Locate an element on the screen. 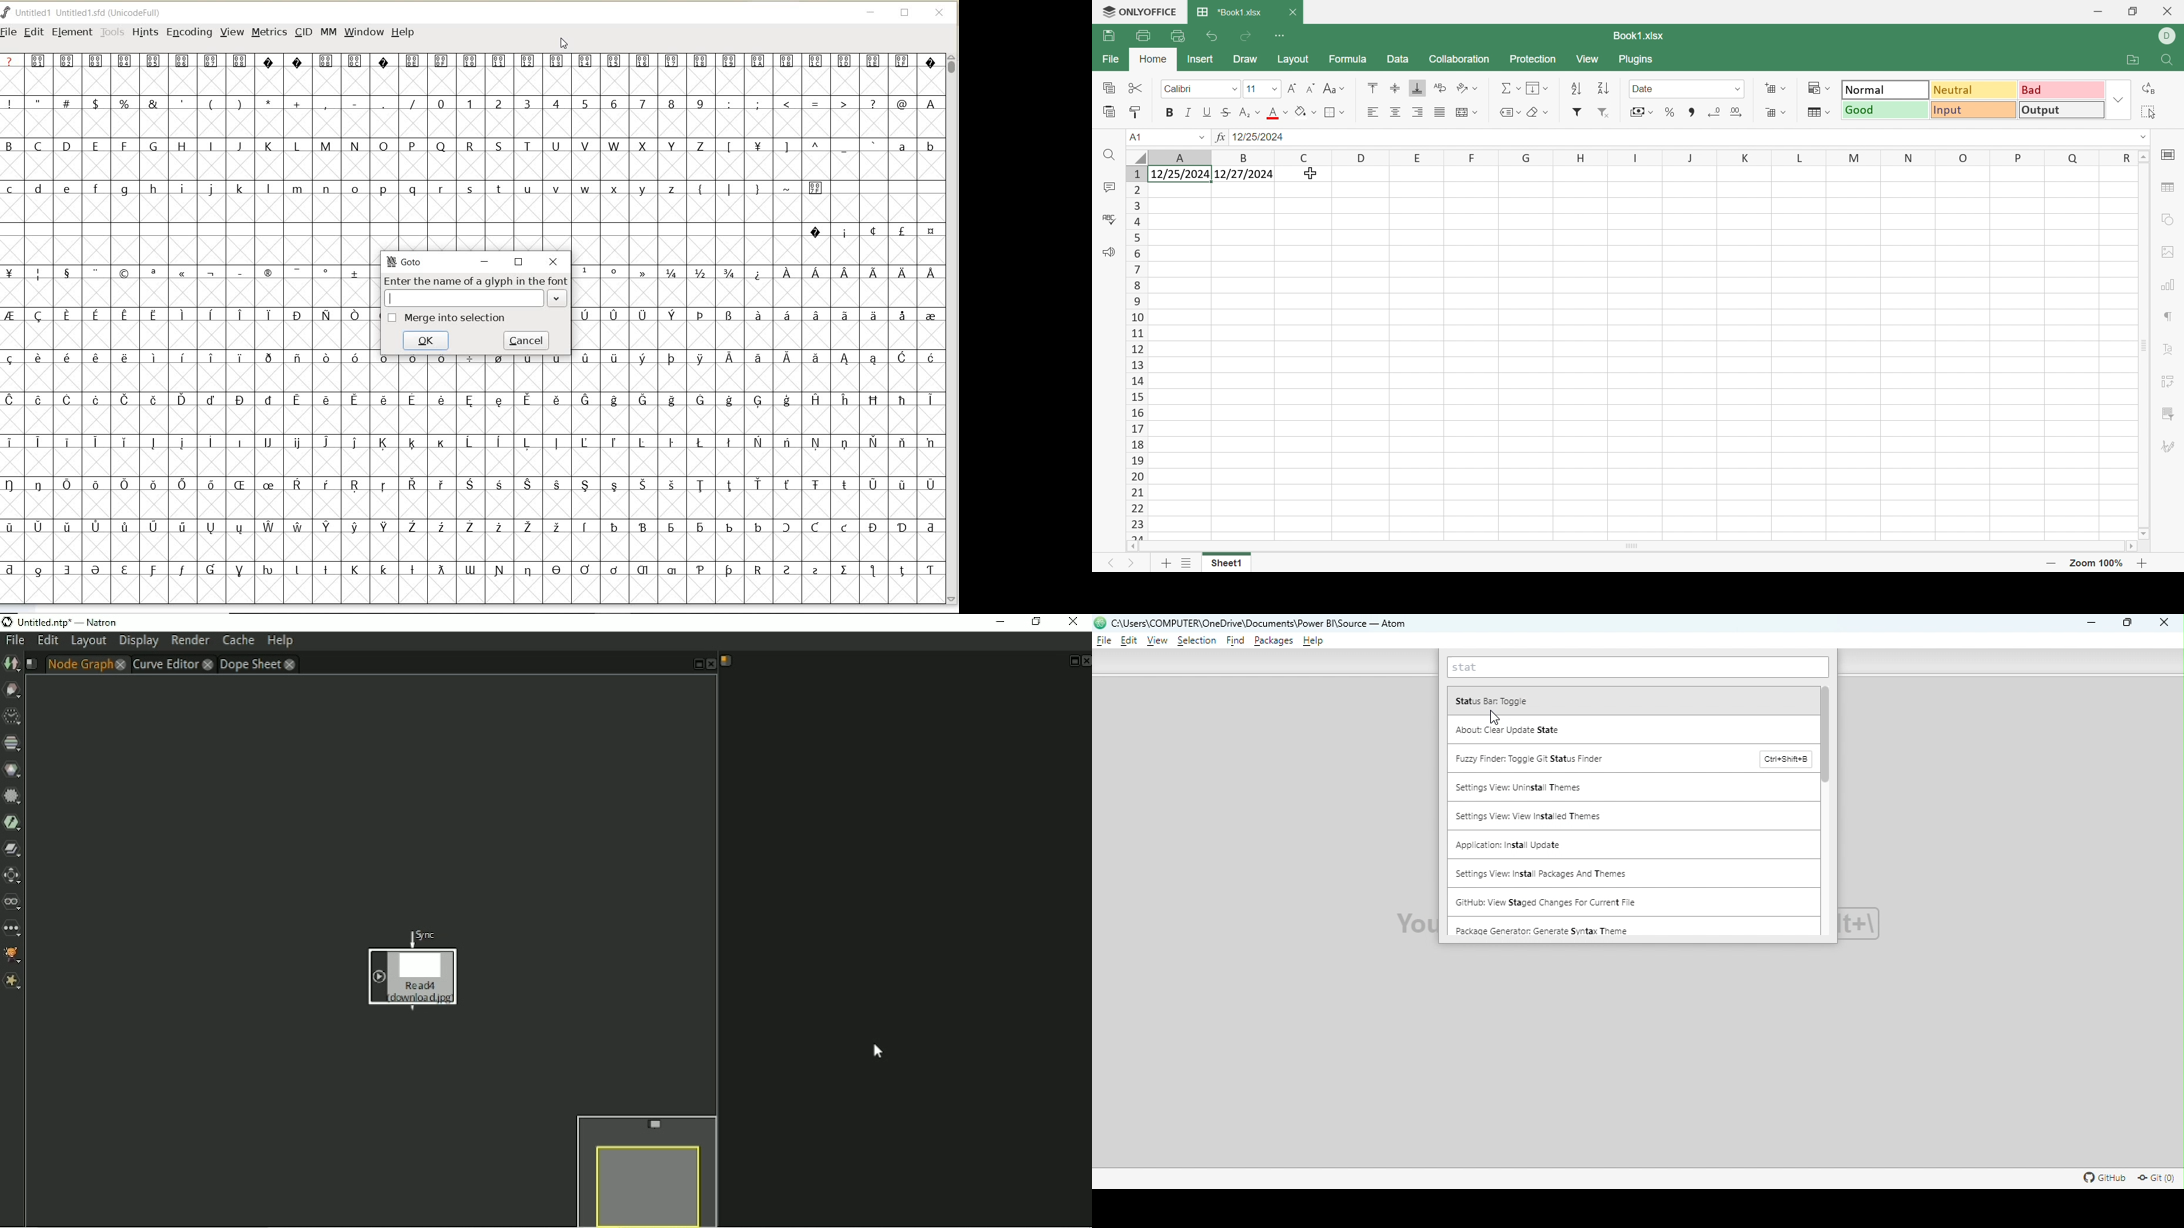  Zoom 100% is located at coordinates (2100, 564).